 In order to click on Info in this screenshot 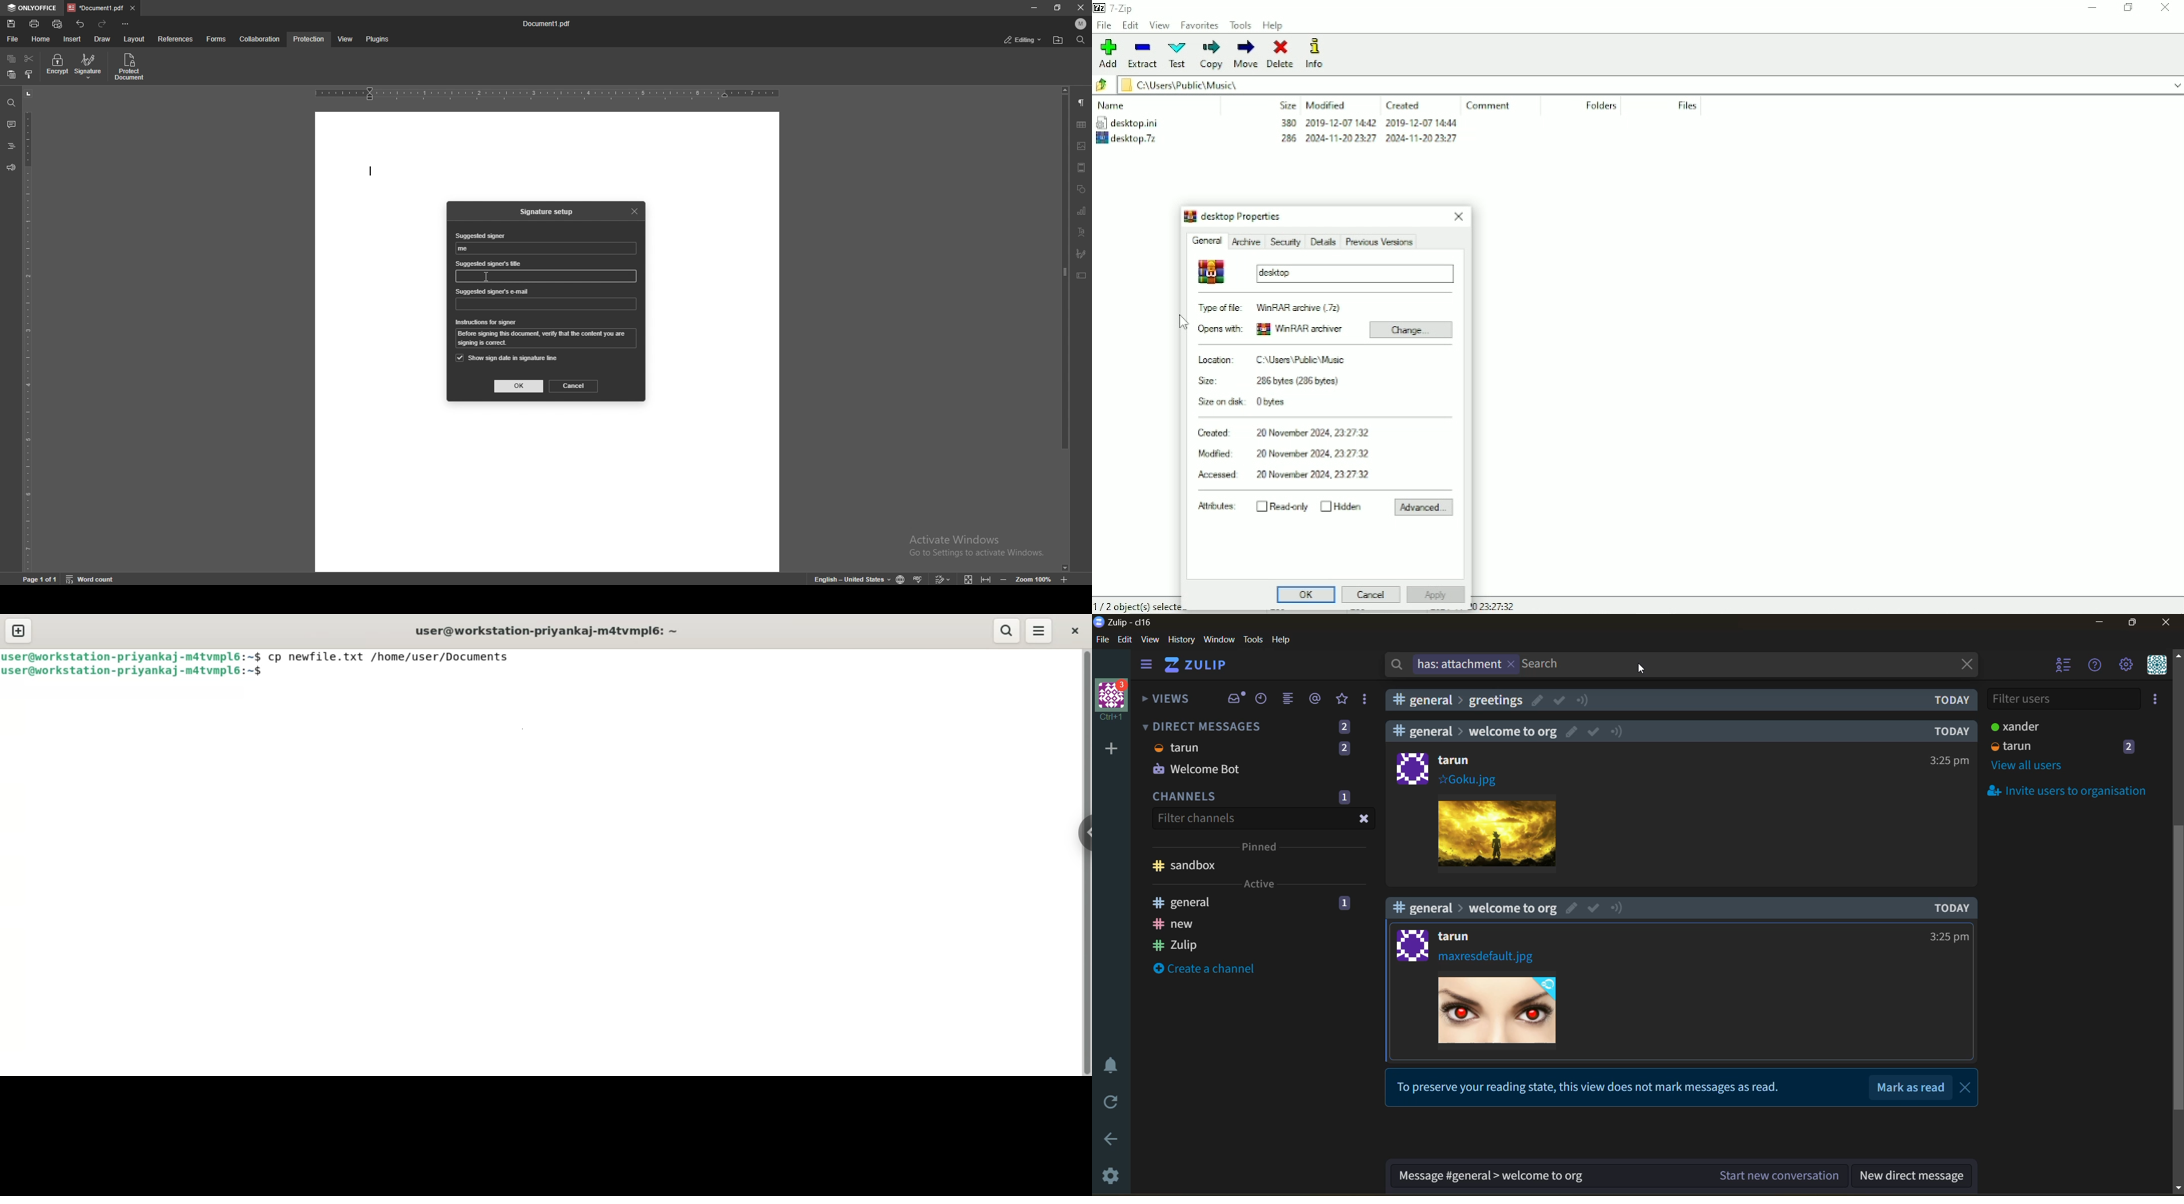, I will do `click(1318, 53)`.